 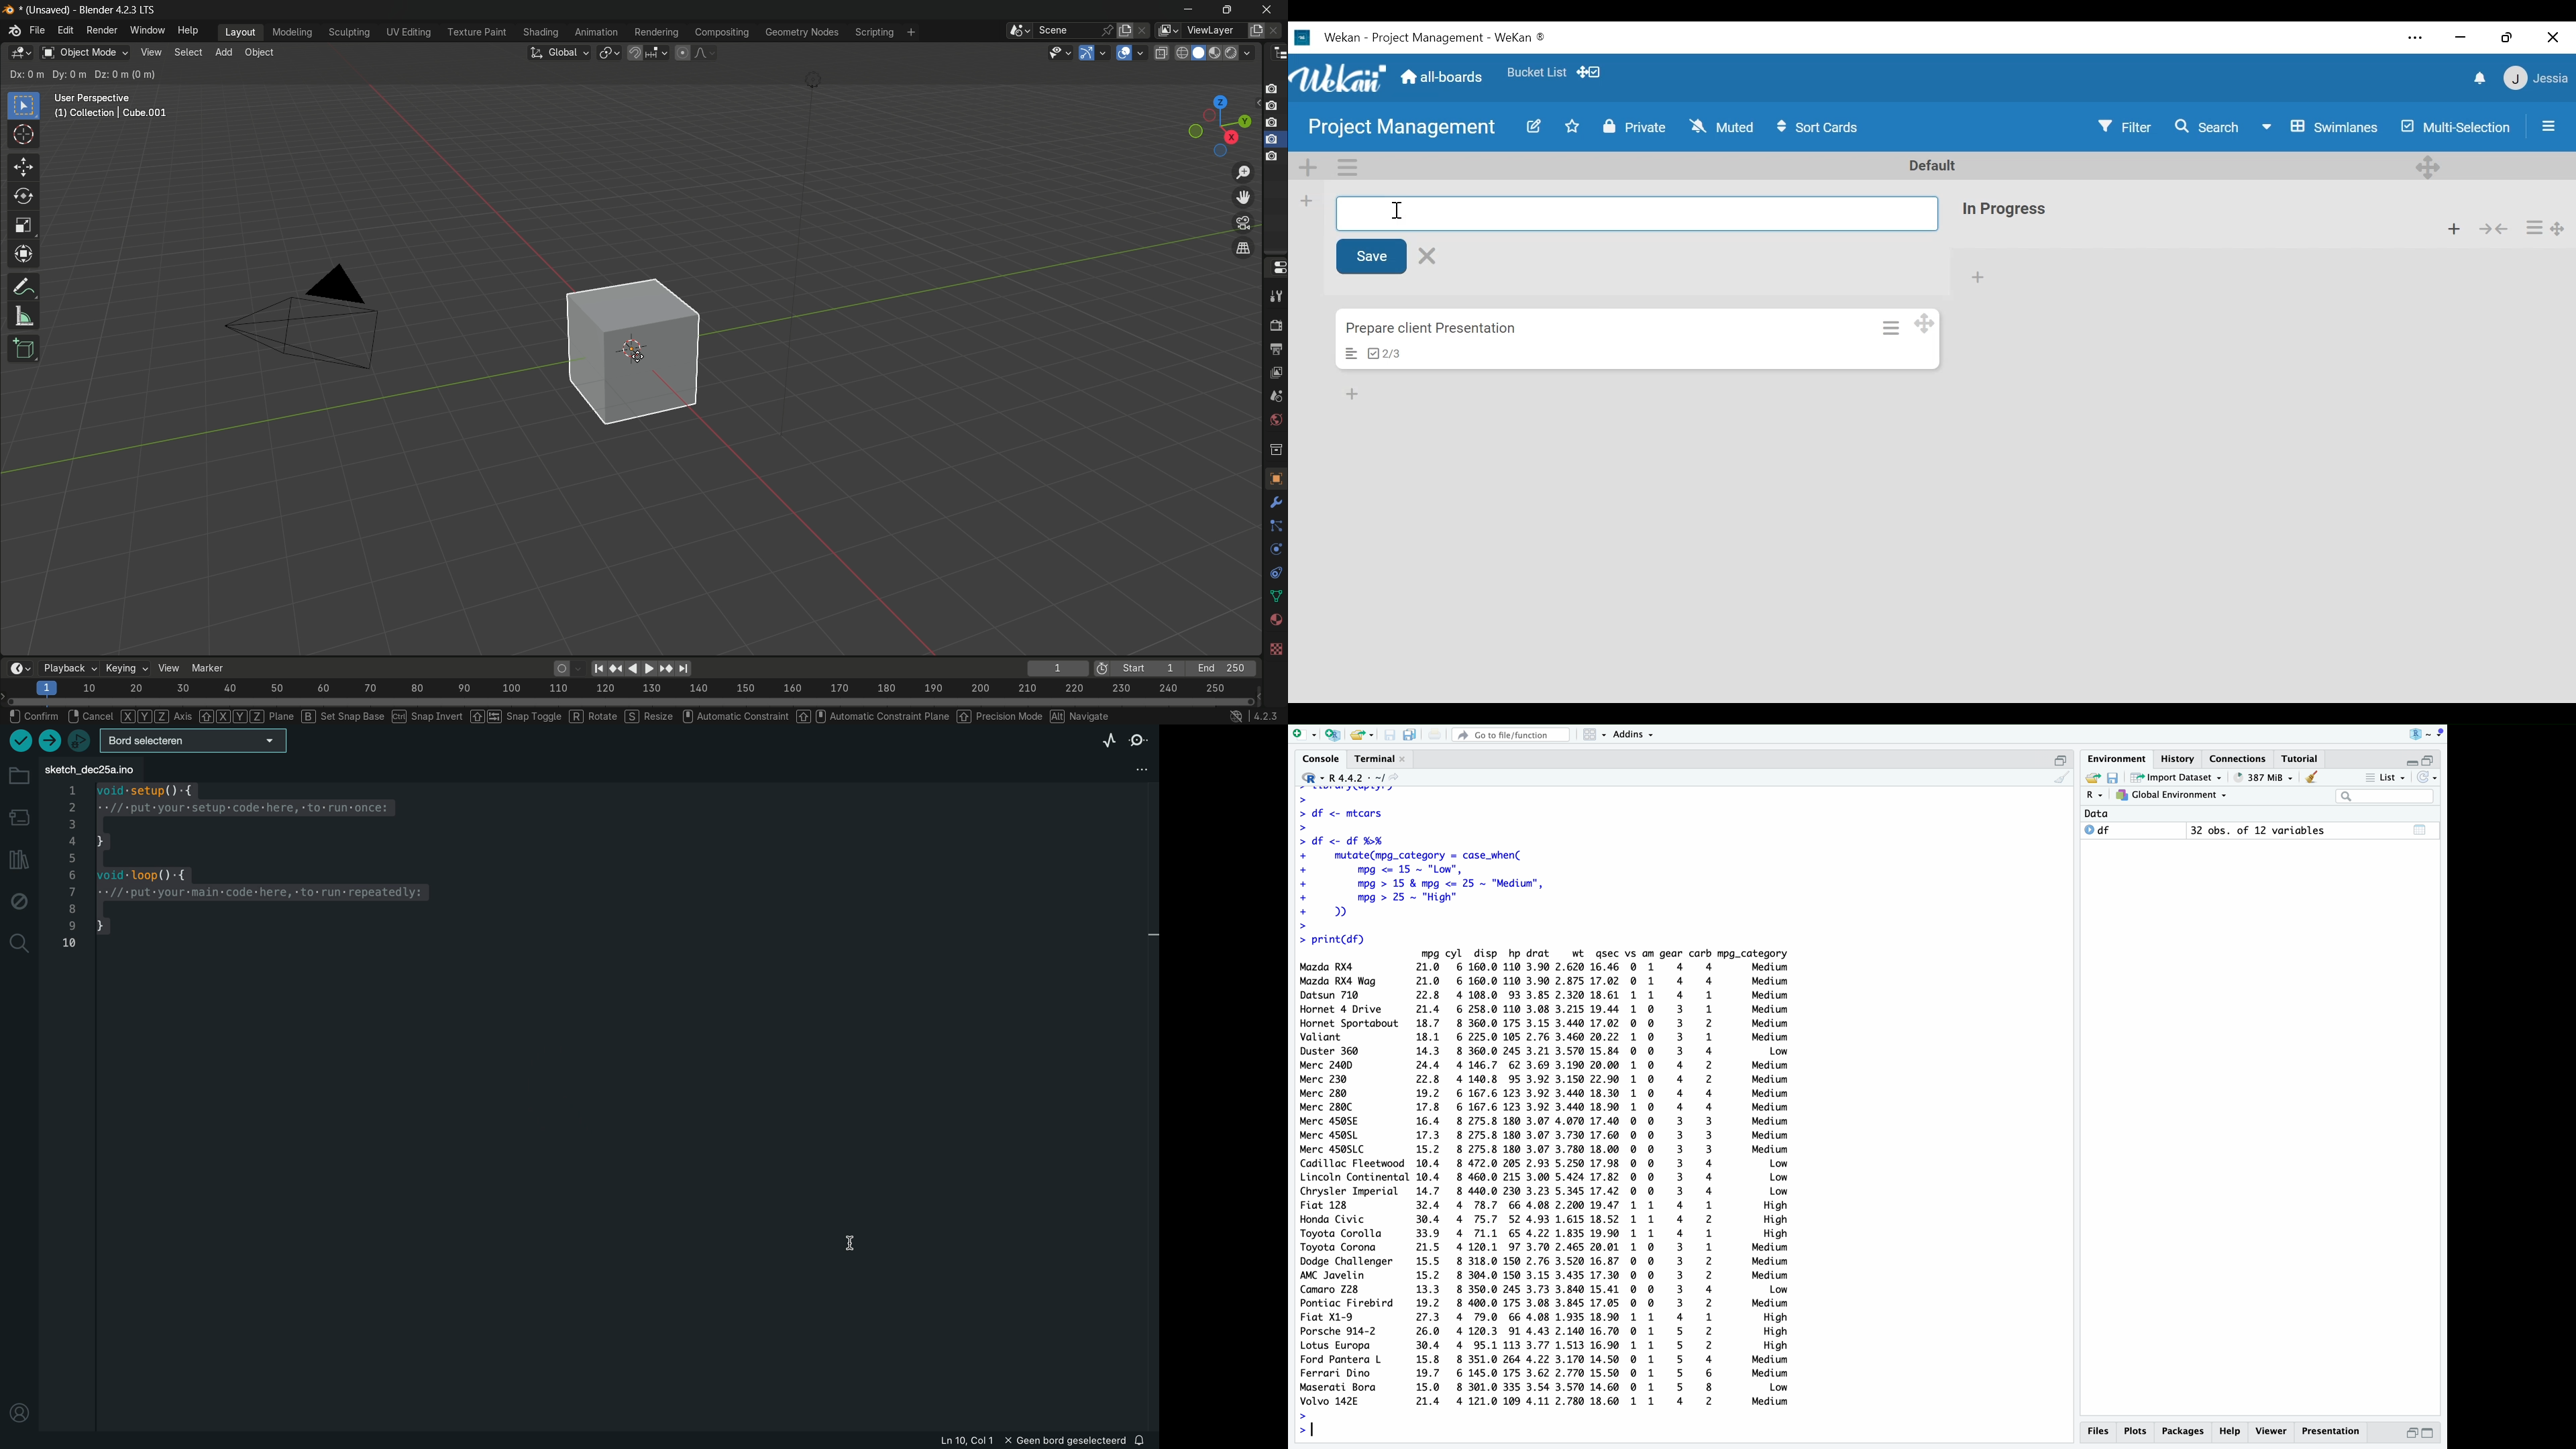 What do you see at coordinates (2062, 777) in the screenshot?
I see `clean` at bounding box center [2062, 777].